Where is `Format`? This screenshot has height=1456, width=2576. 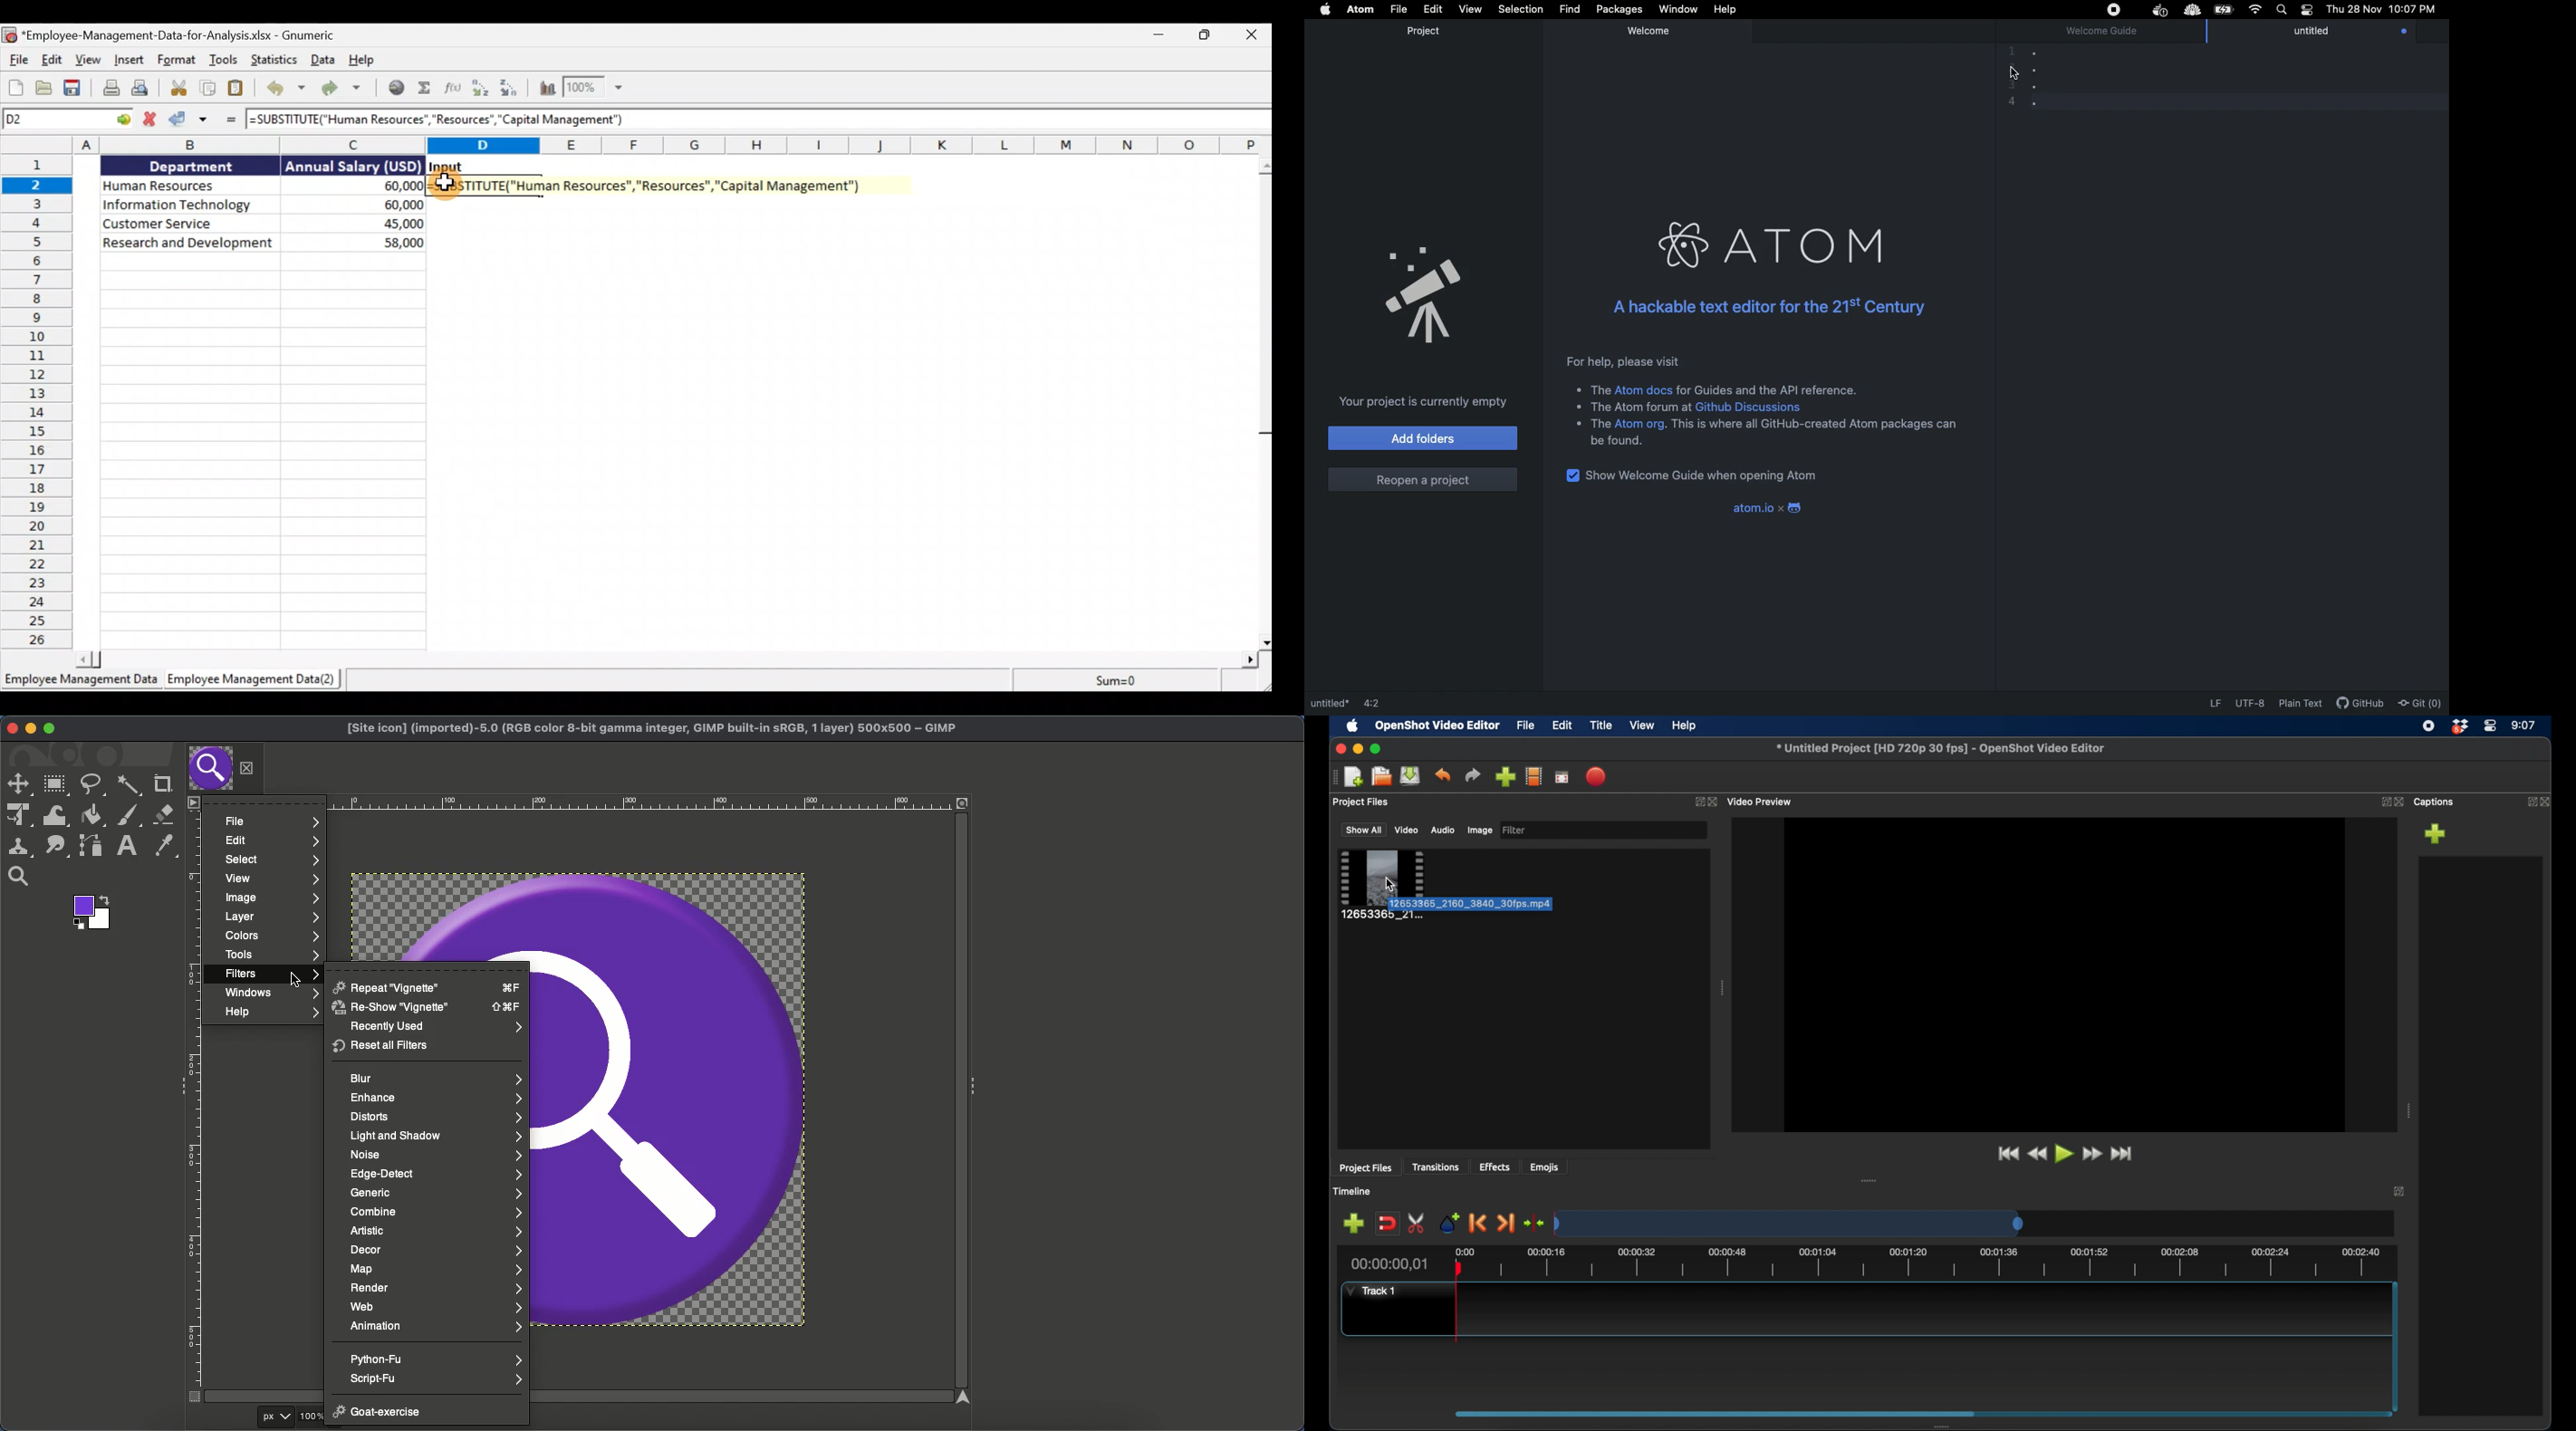 Format is located at coordinates (180, 60).